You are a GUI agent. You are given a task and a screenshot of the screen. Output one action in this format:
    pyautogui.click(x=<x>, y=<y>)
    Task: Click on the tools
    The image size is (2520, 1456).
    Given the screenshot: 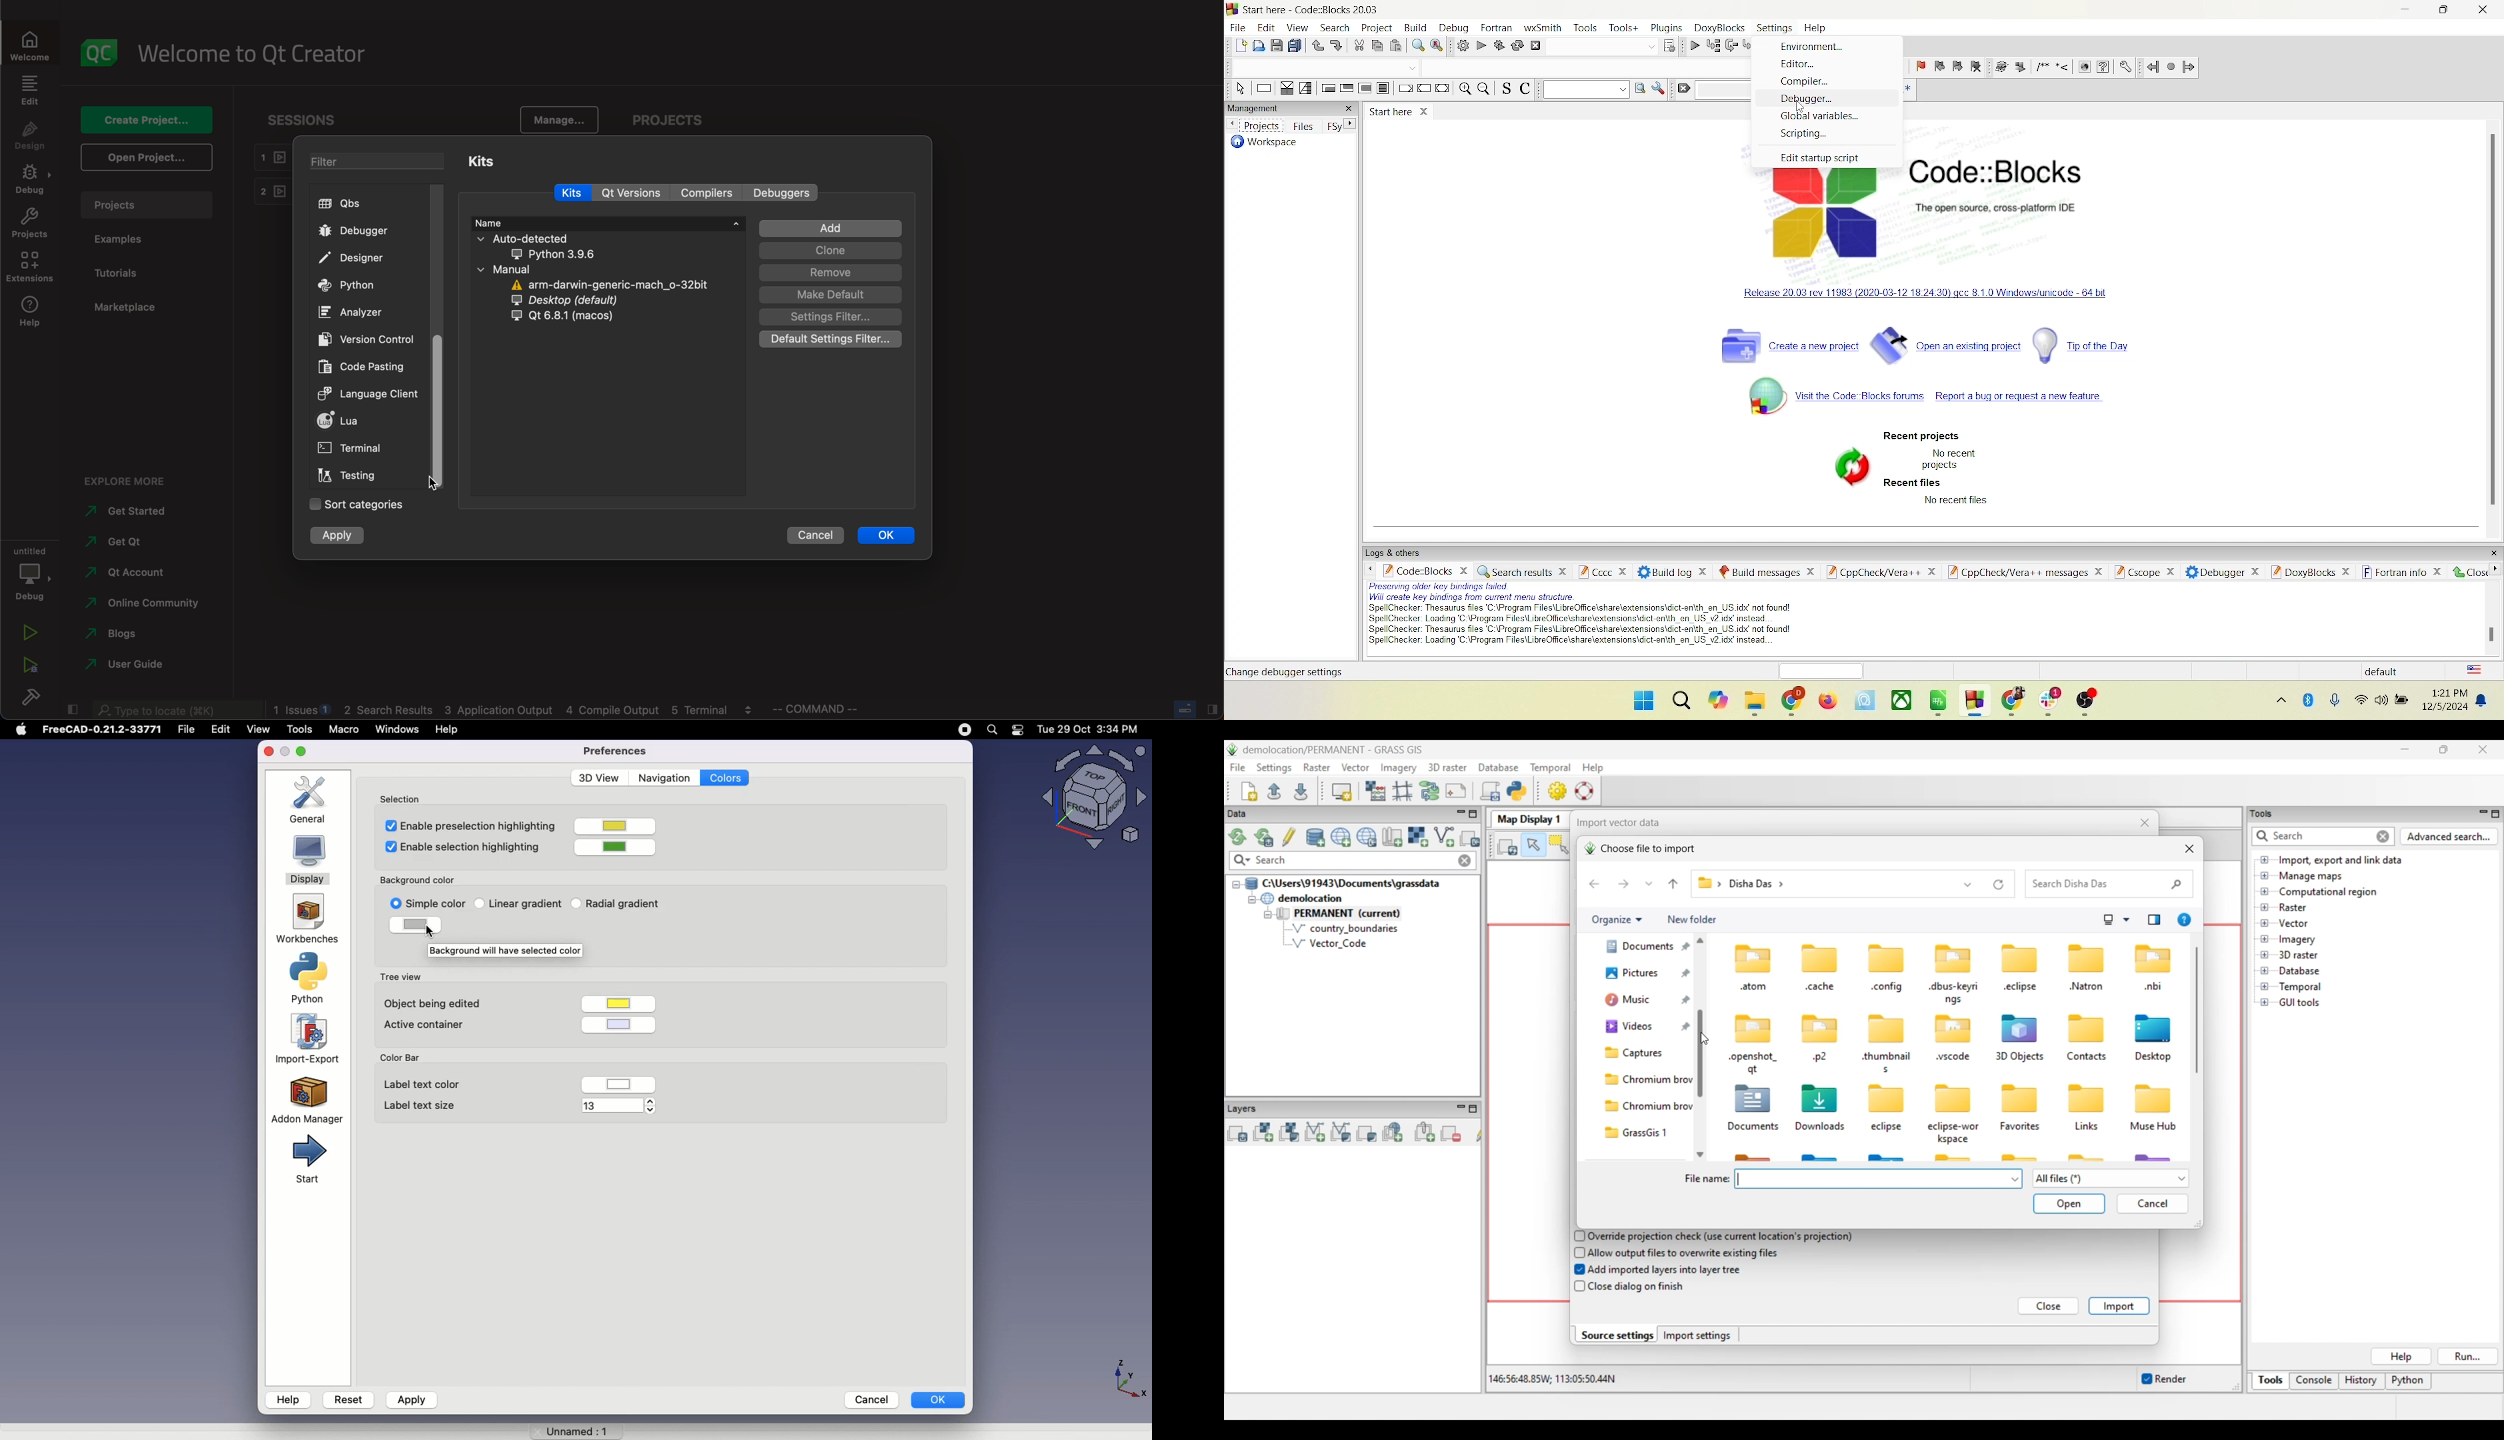 What is the action you would take?
    pyautogui.click(x=1587, y=29)
    